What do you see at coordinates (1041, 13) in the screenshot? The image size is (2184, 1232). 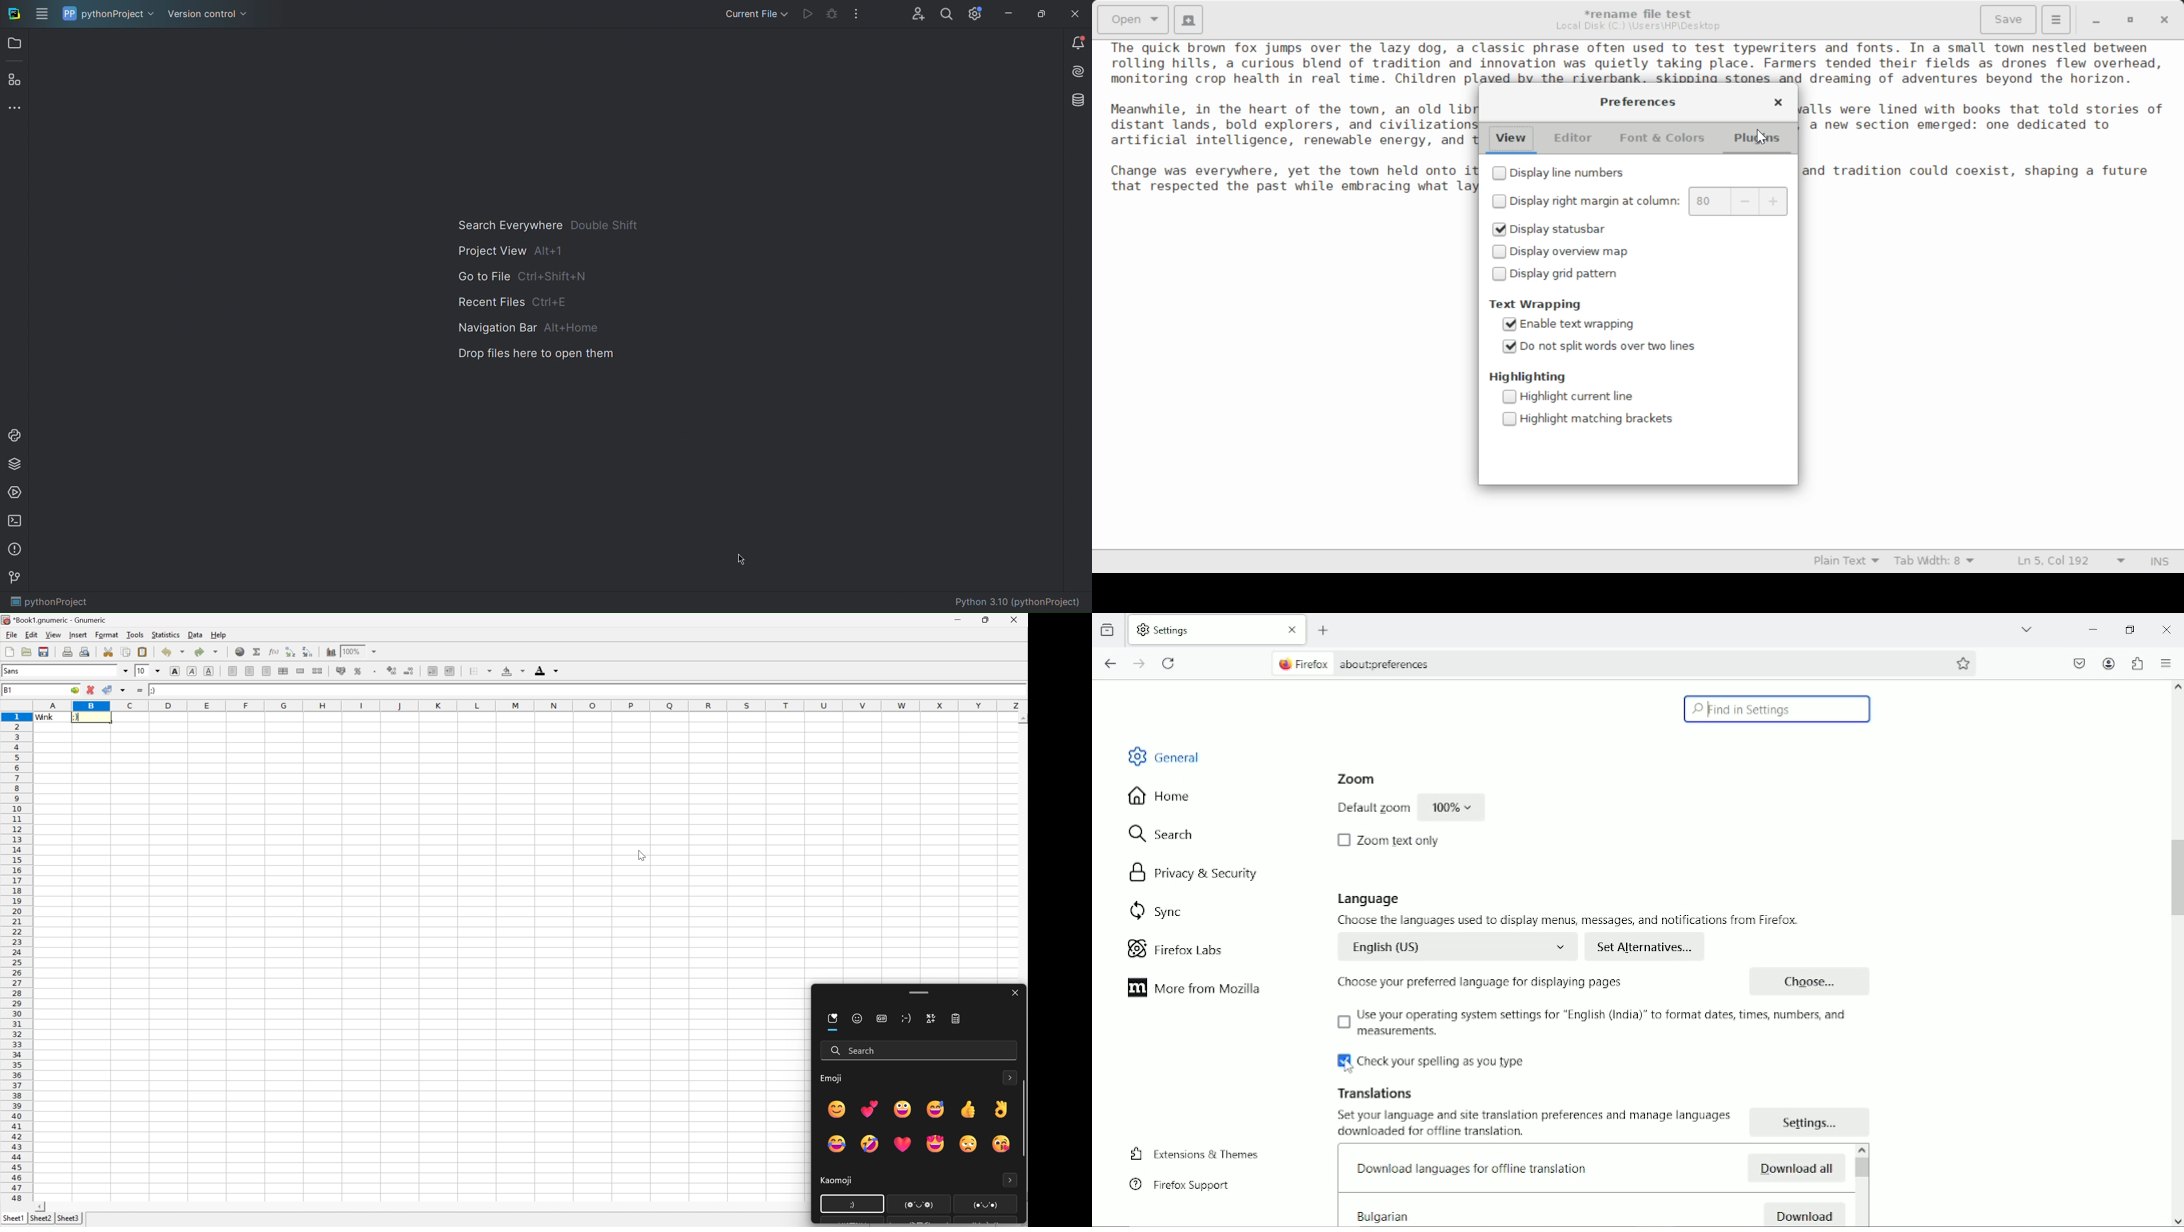 I see `Maximize` at bounding box center [1041, 13].